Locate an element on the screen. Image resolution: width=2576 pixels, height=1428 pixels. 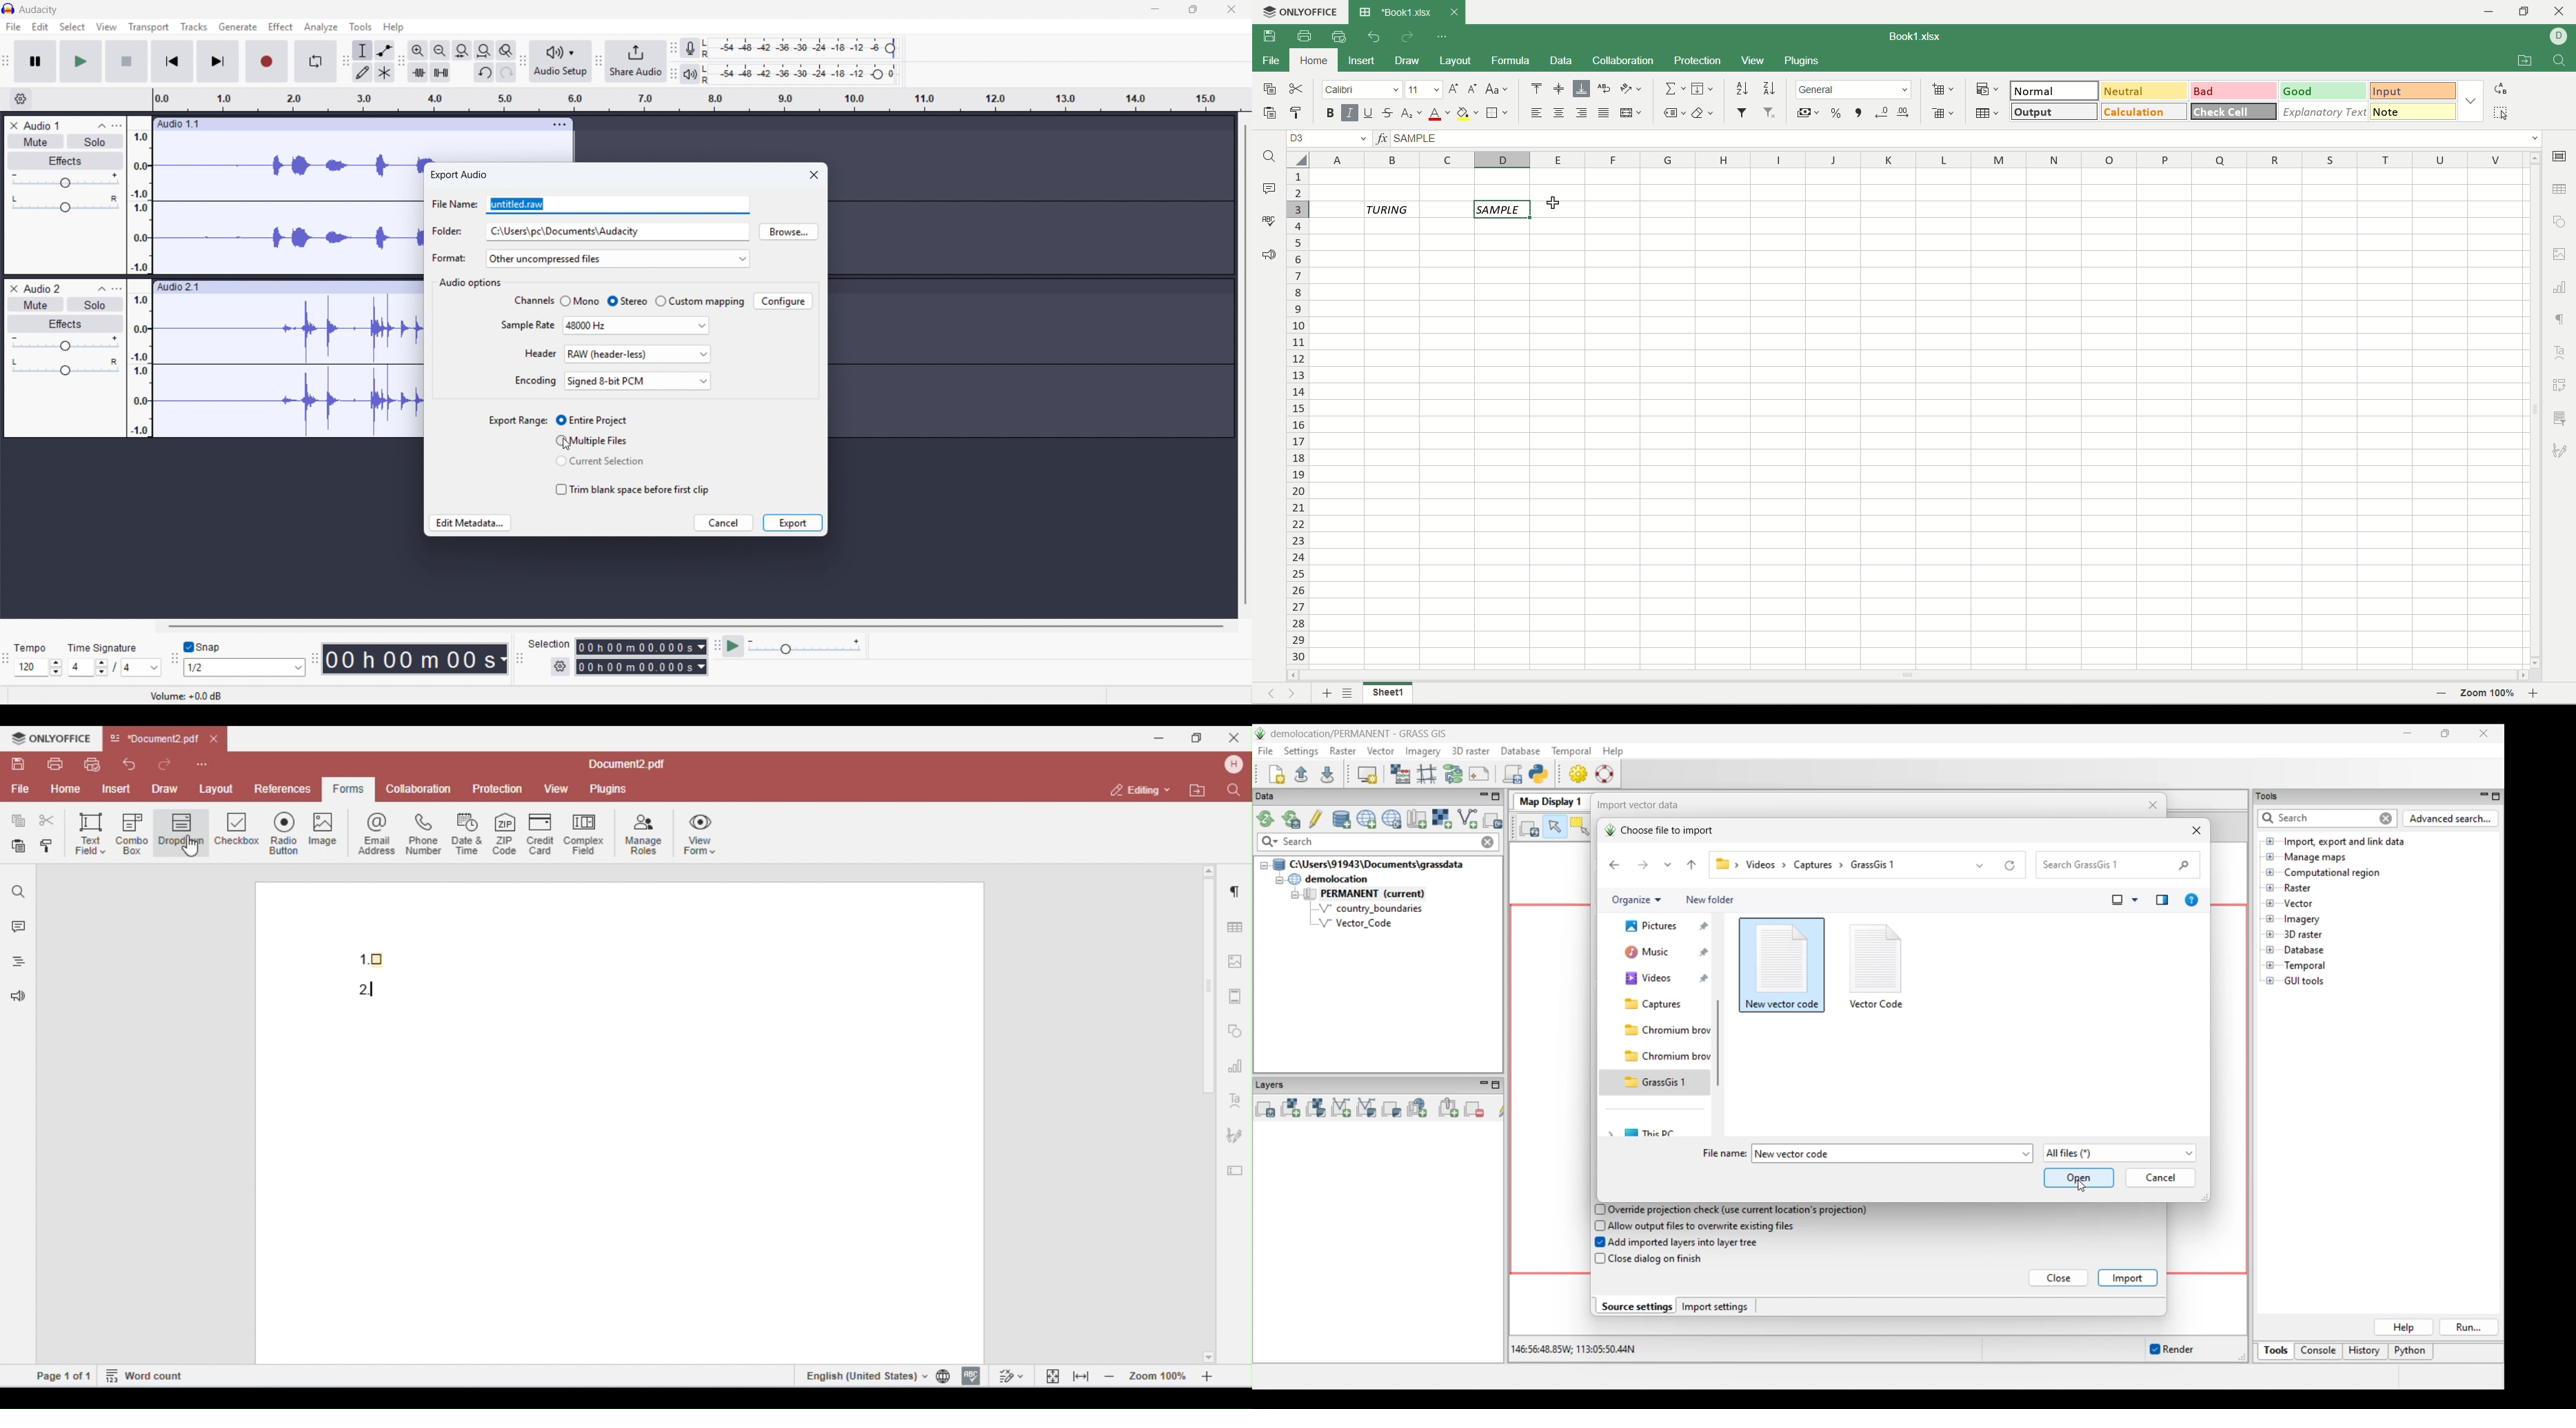
neutral is located at coordinates (2143, 90).